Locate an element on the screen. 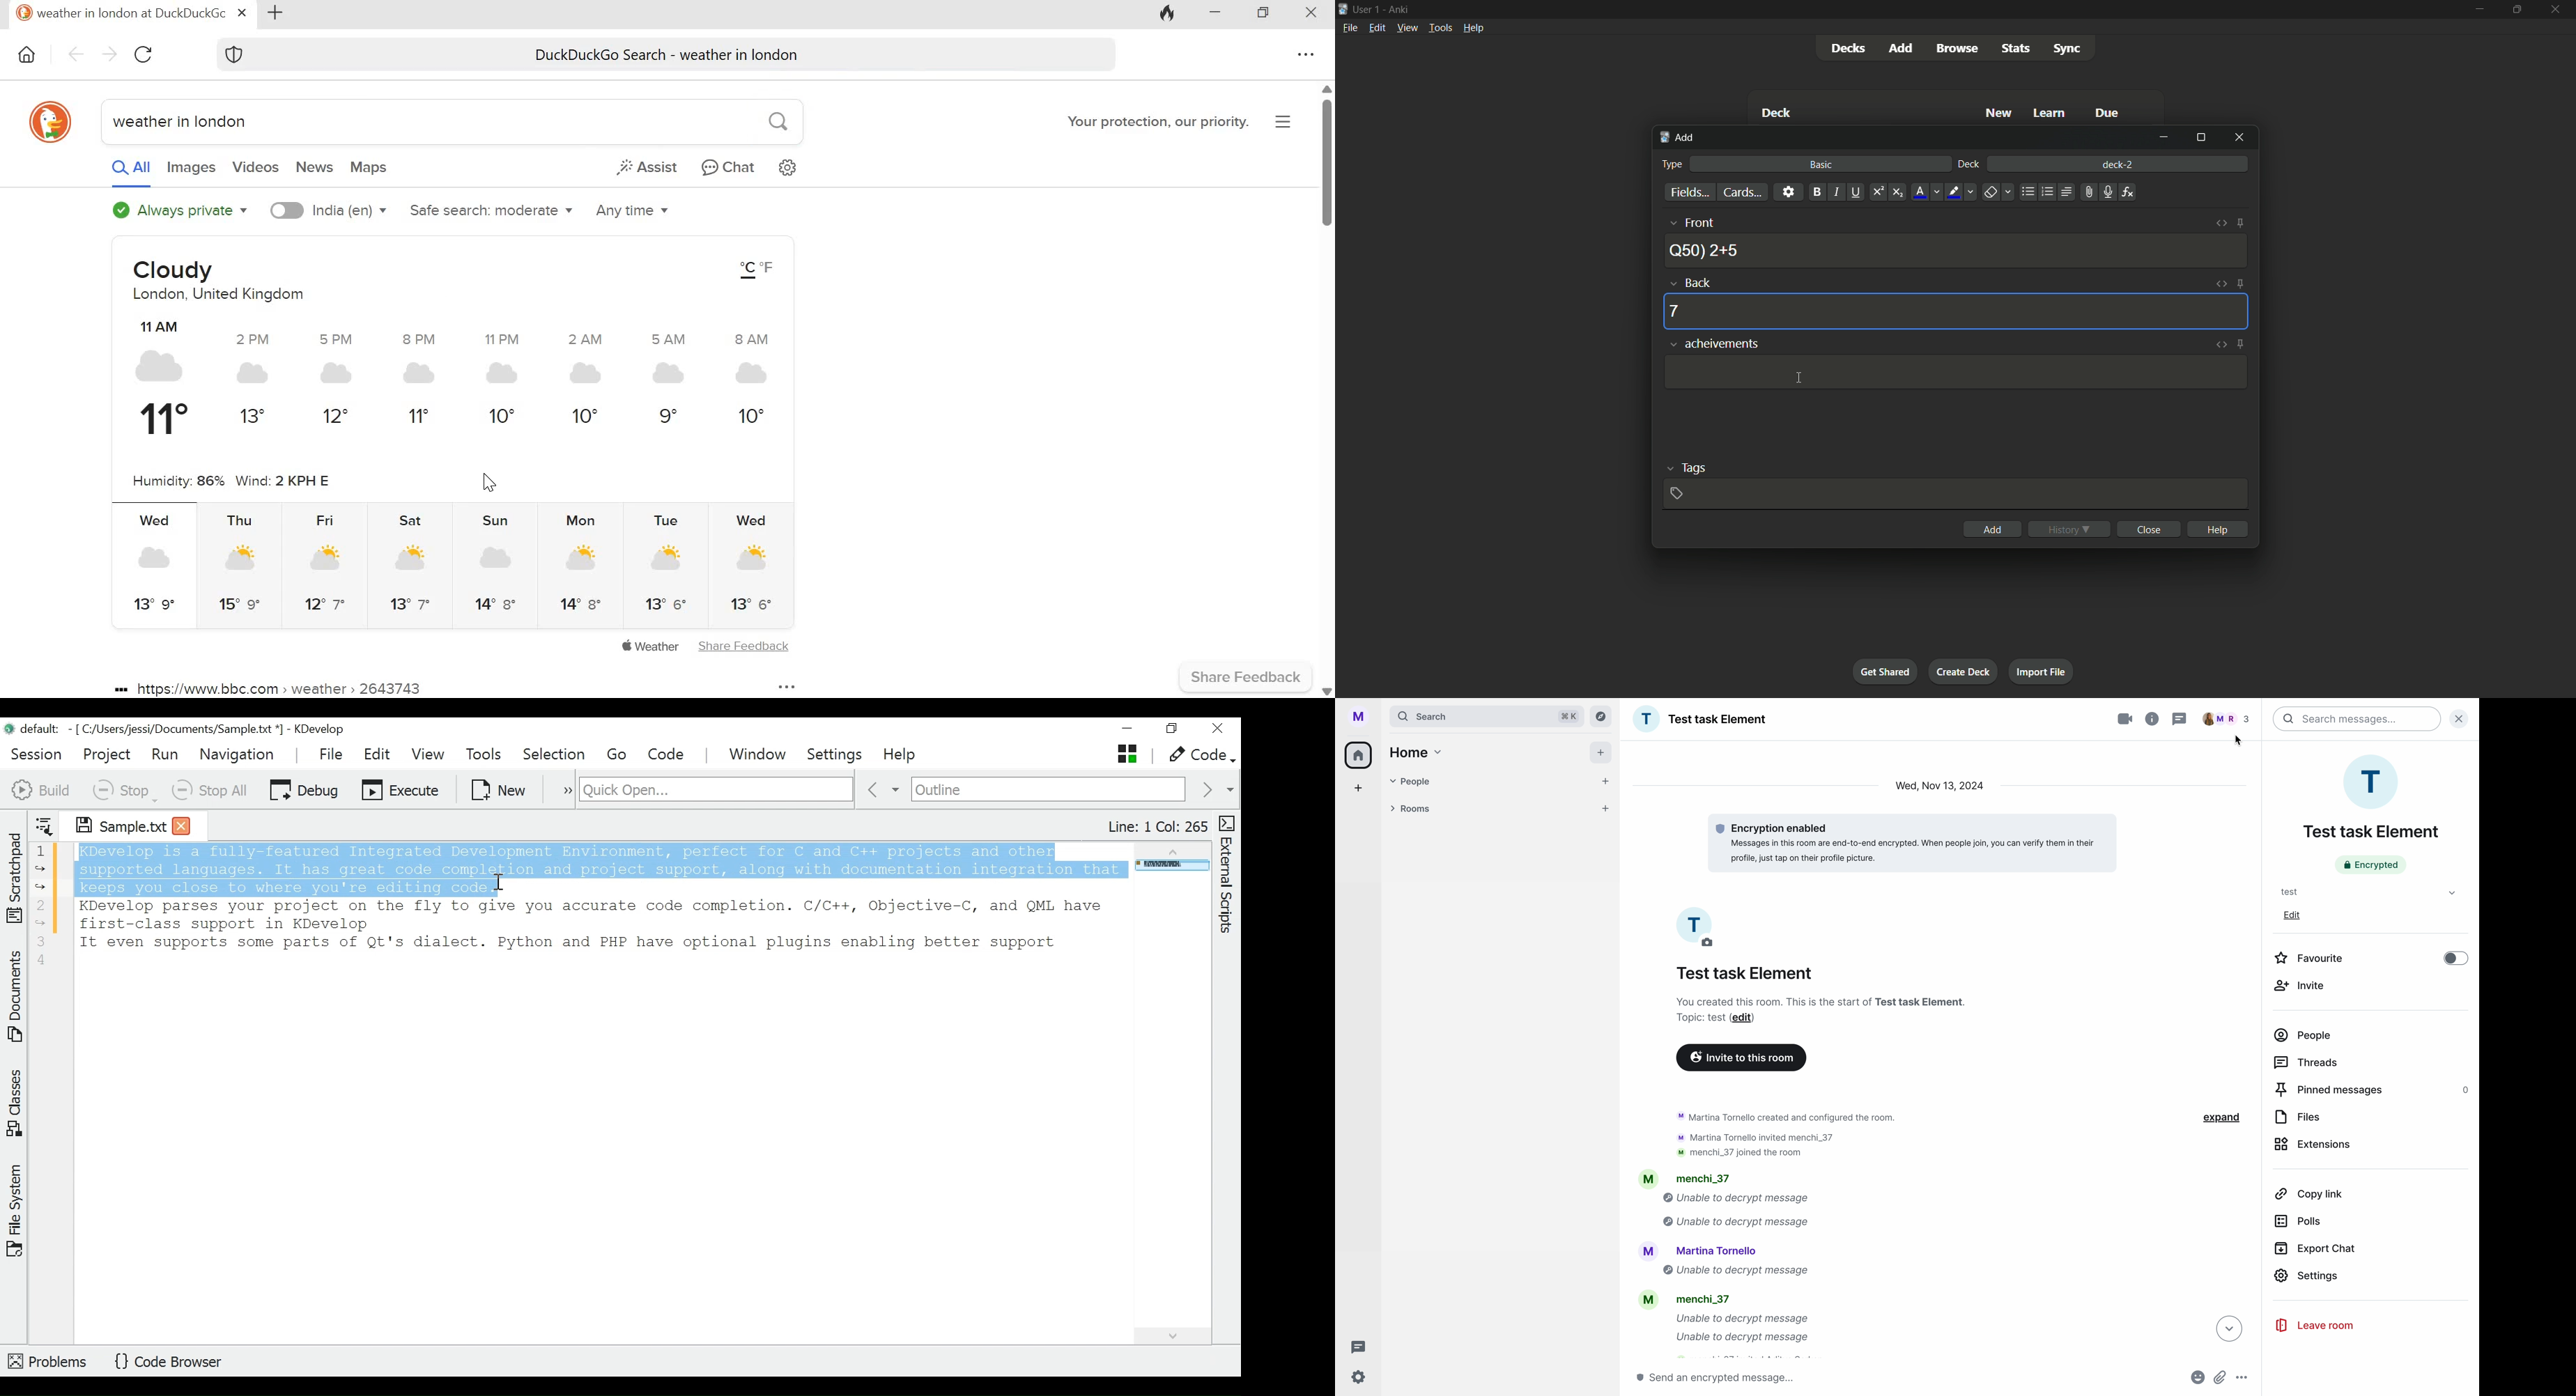 The height and width of the screenshot is (1400, 2576). Debug is located at coordinates (304, 788).